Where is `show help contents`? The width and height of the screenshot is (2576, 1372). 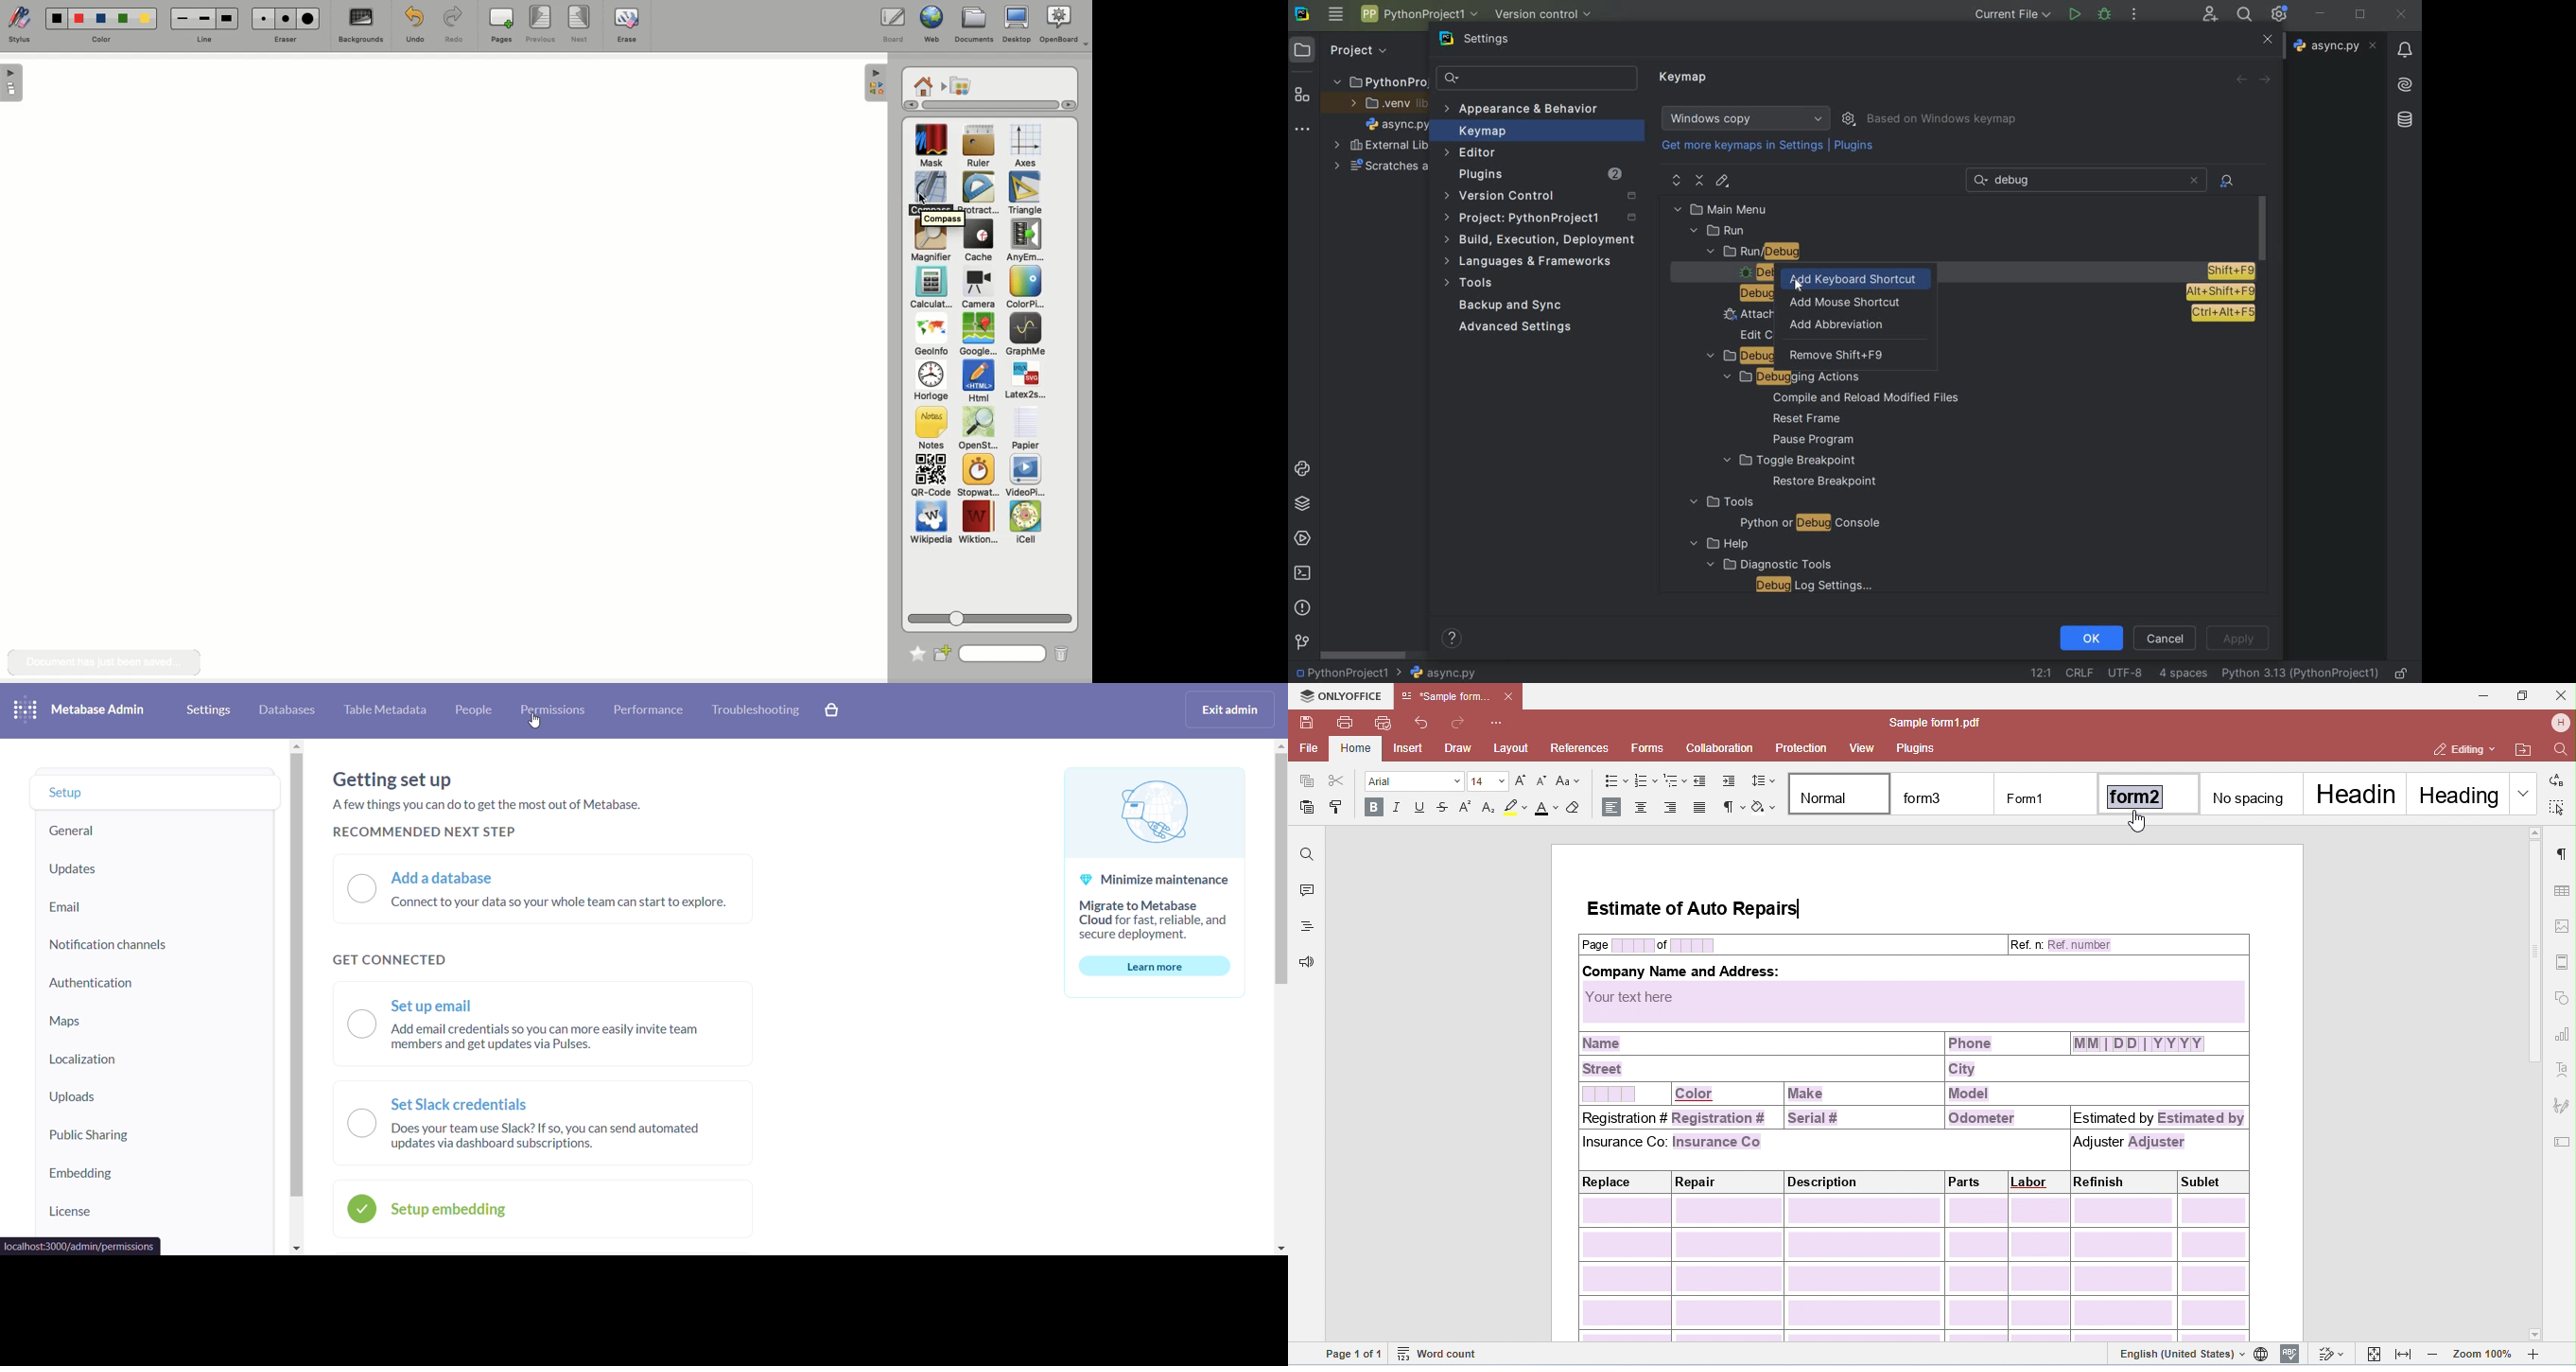 show help contents is located at coordinates (1452, 641).